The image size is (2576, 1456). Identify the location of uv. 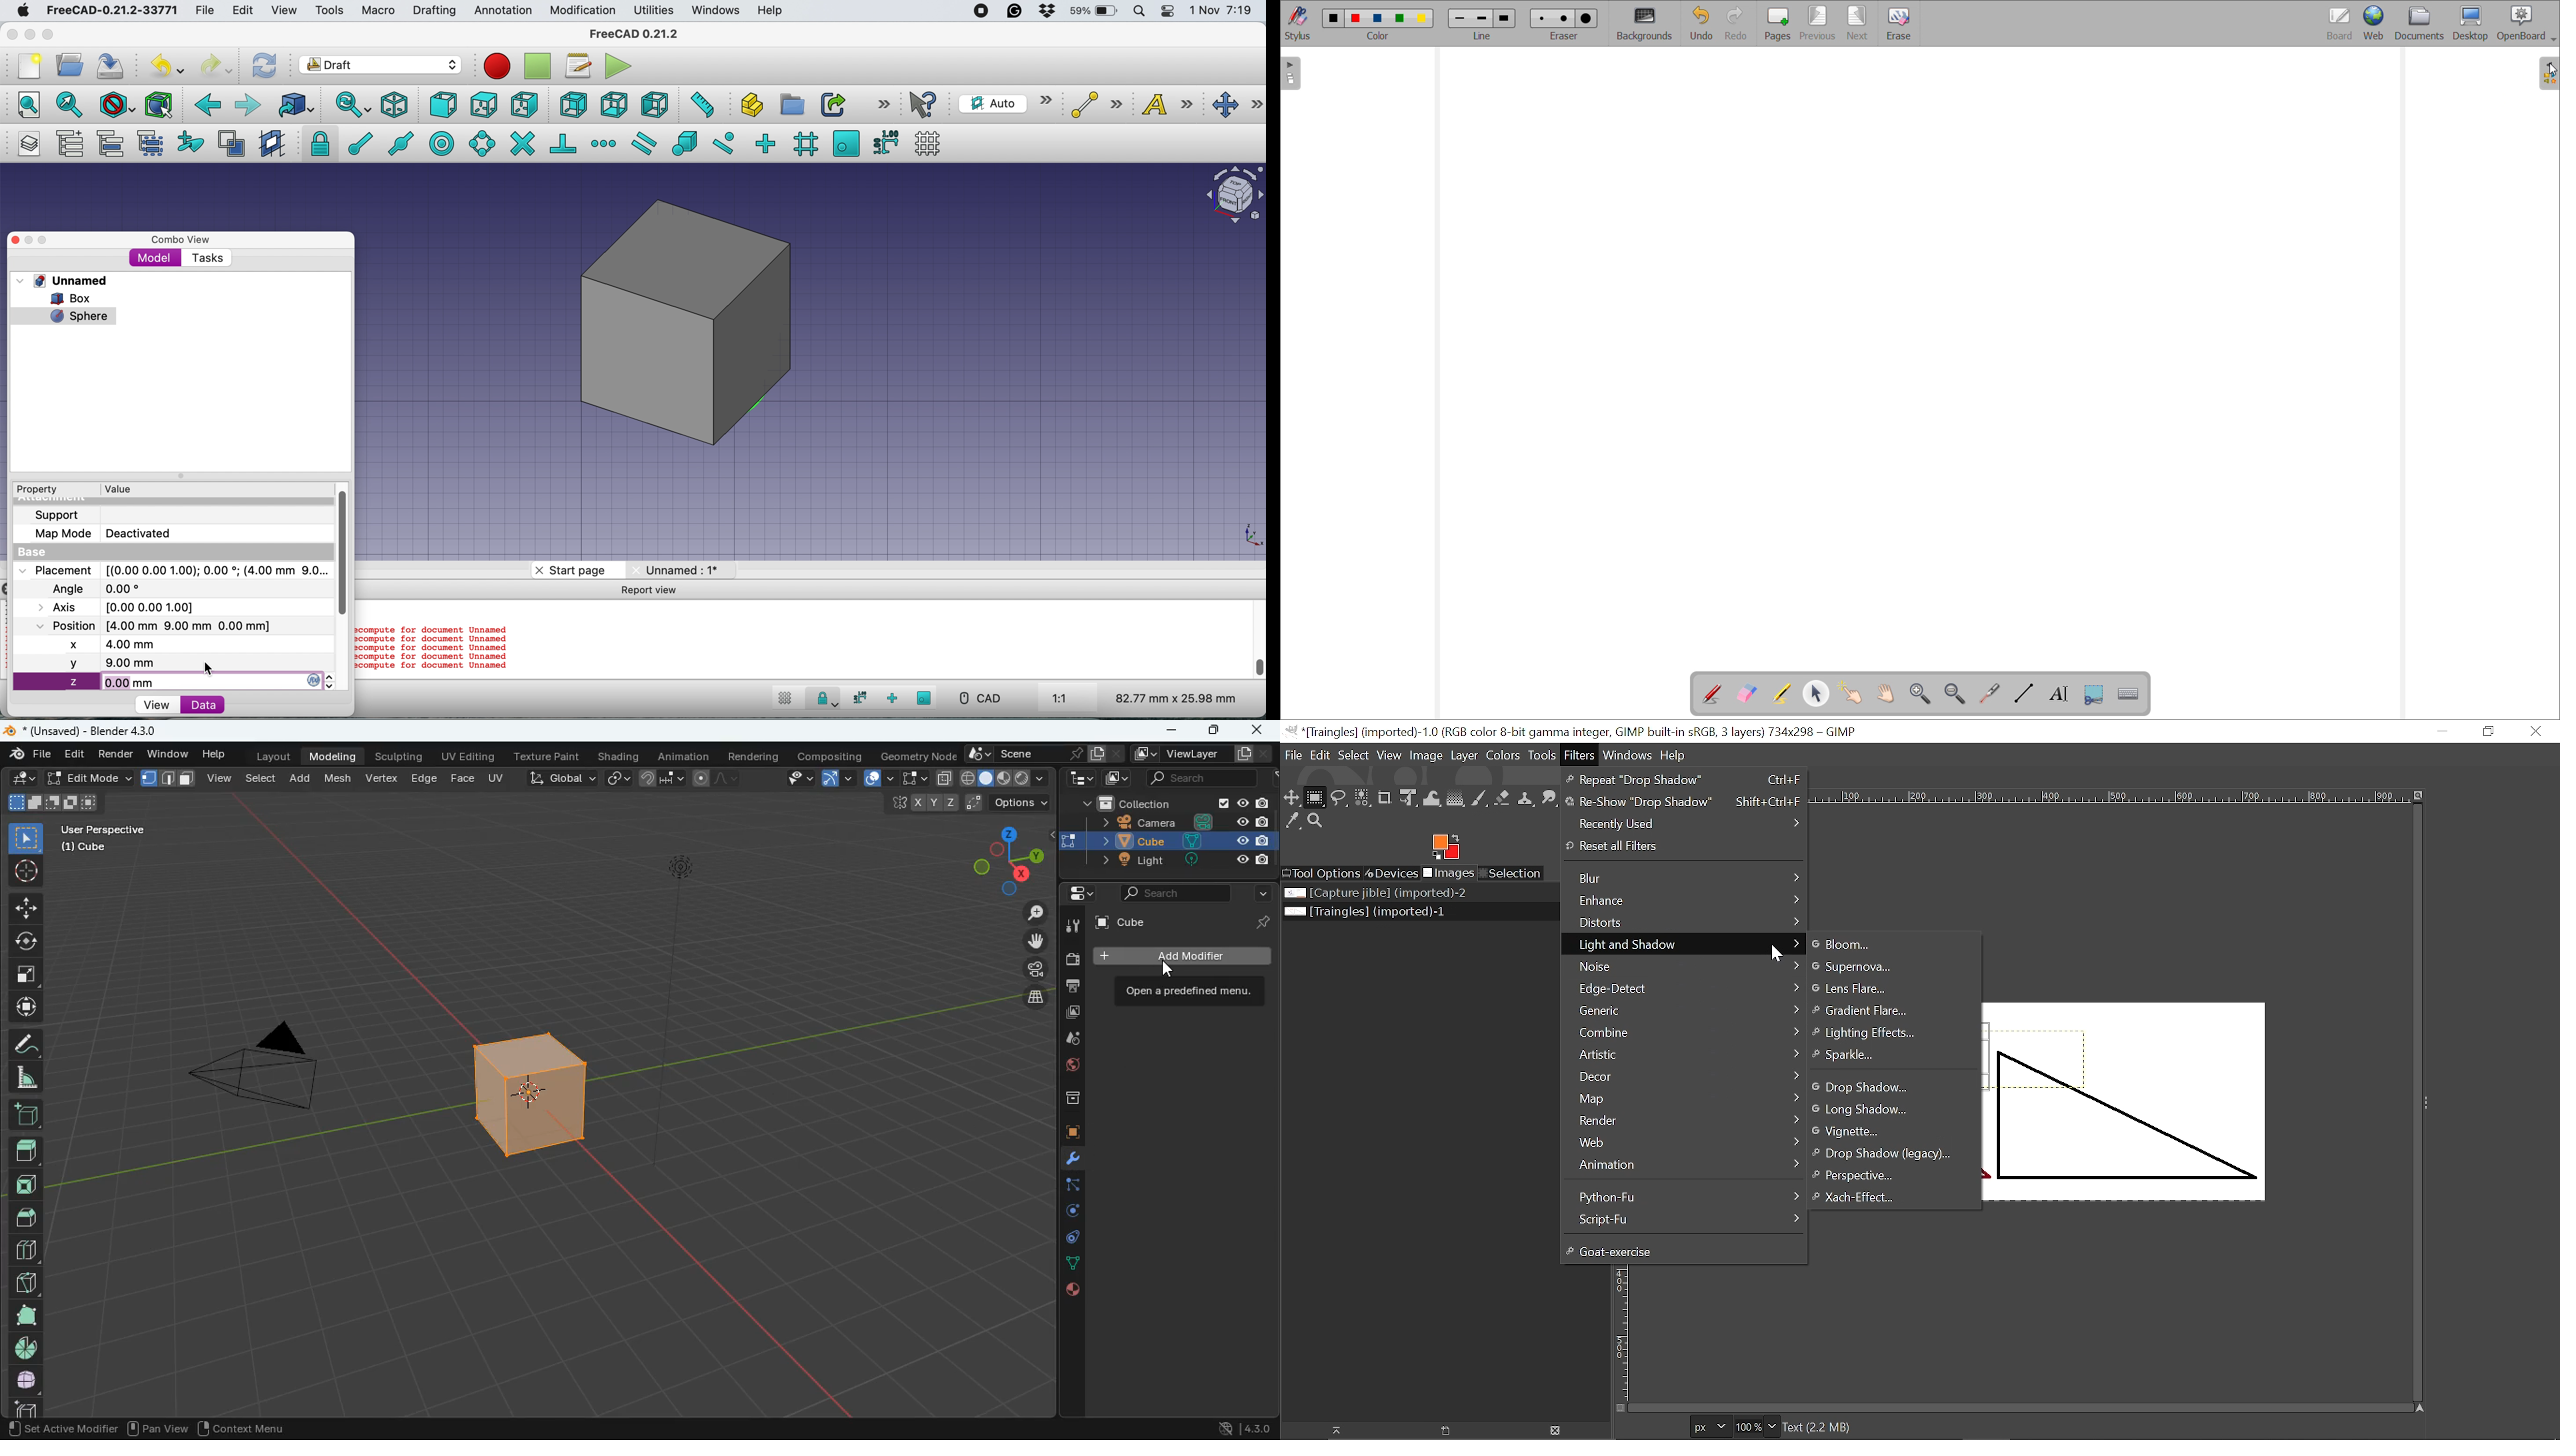
(499, 777).